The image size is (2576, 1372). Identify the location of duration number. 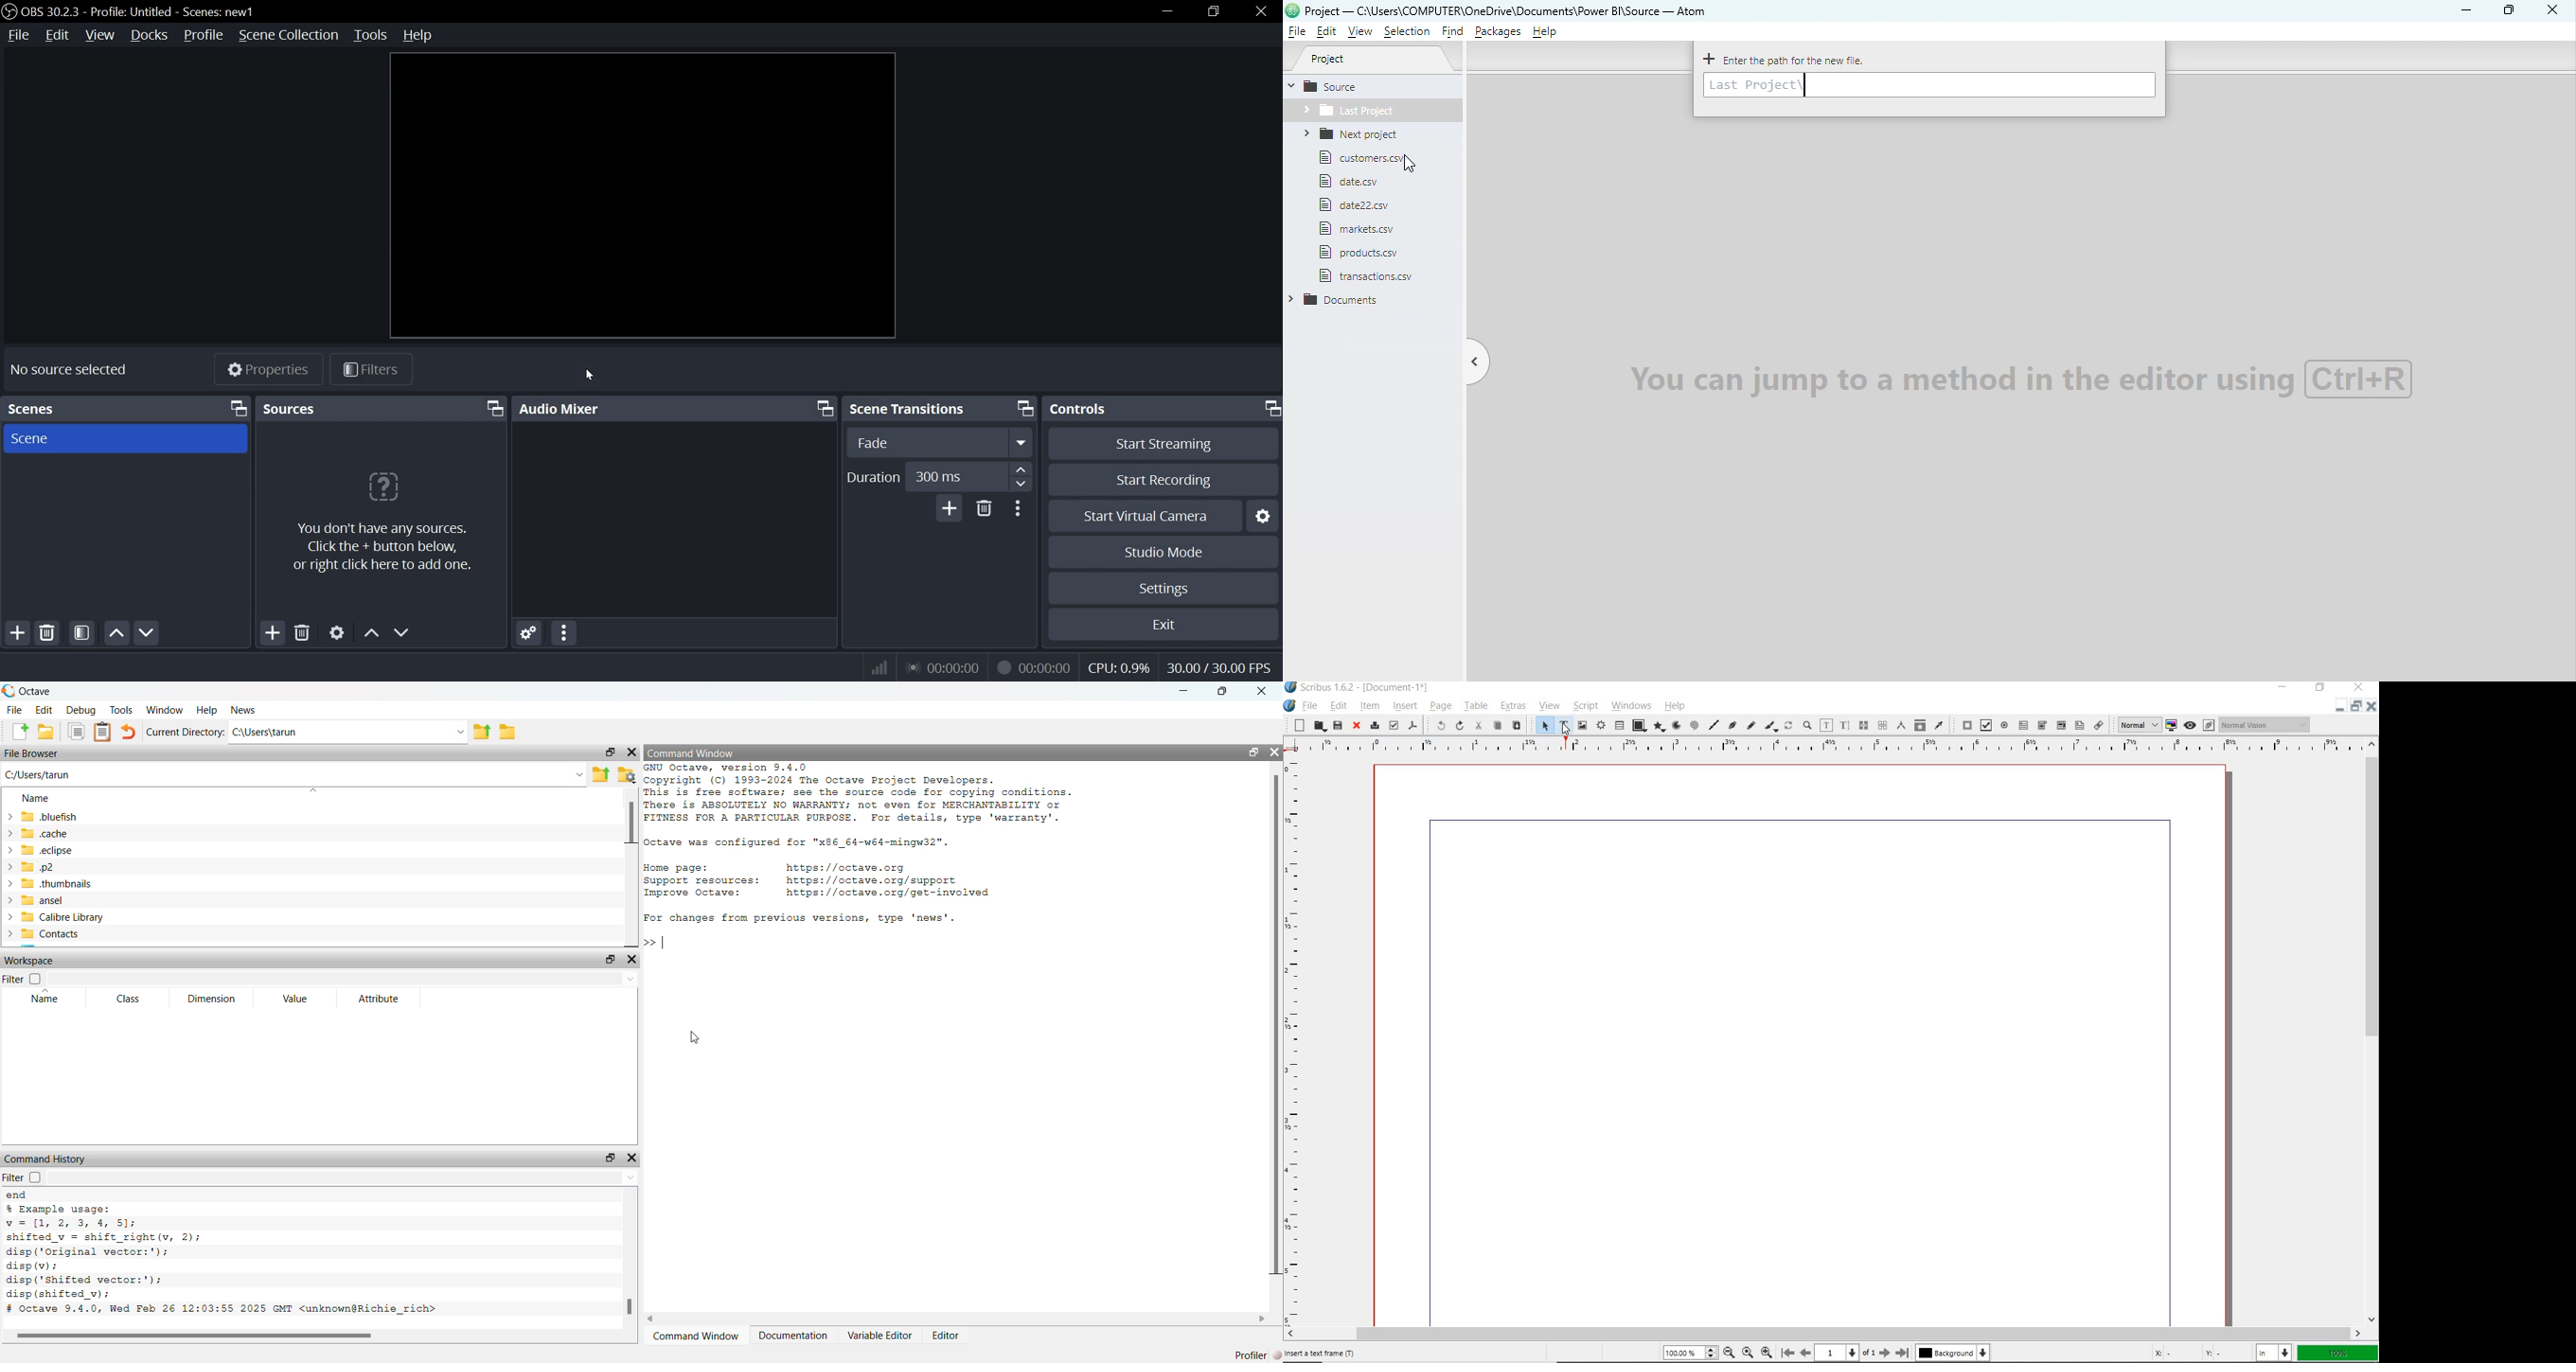
(939, 475).